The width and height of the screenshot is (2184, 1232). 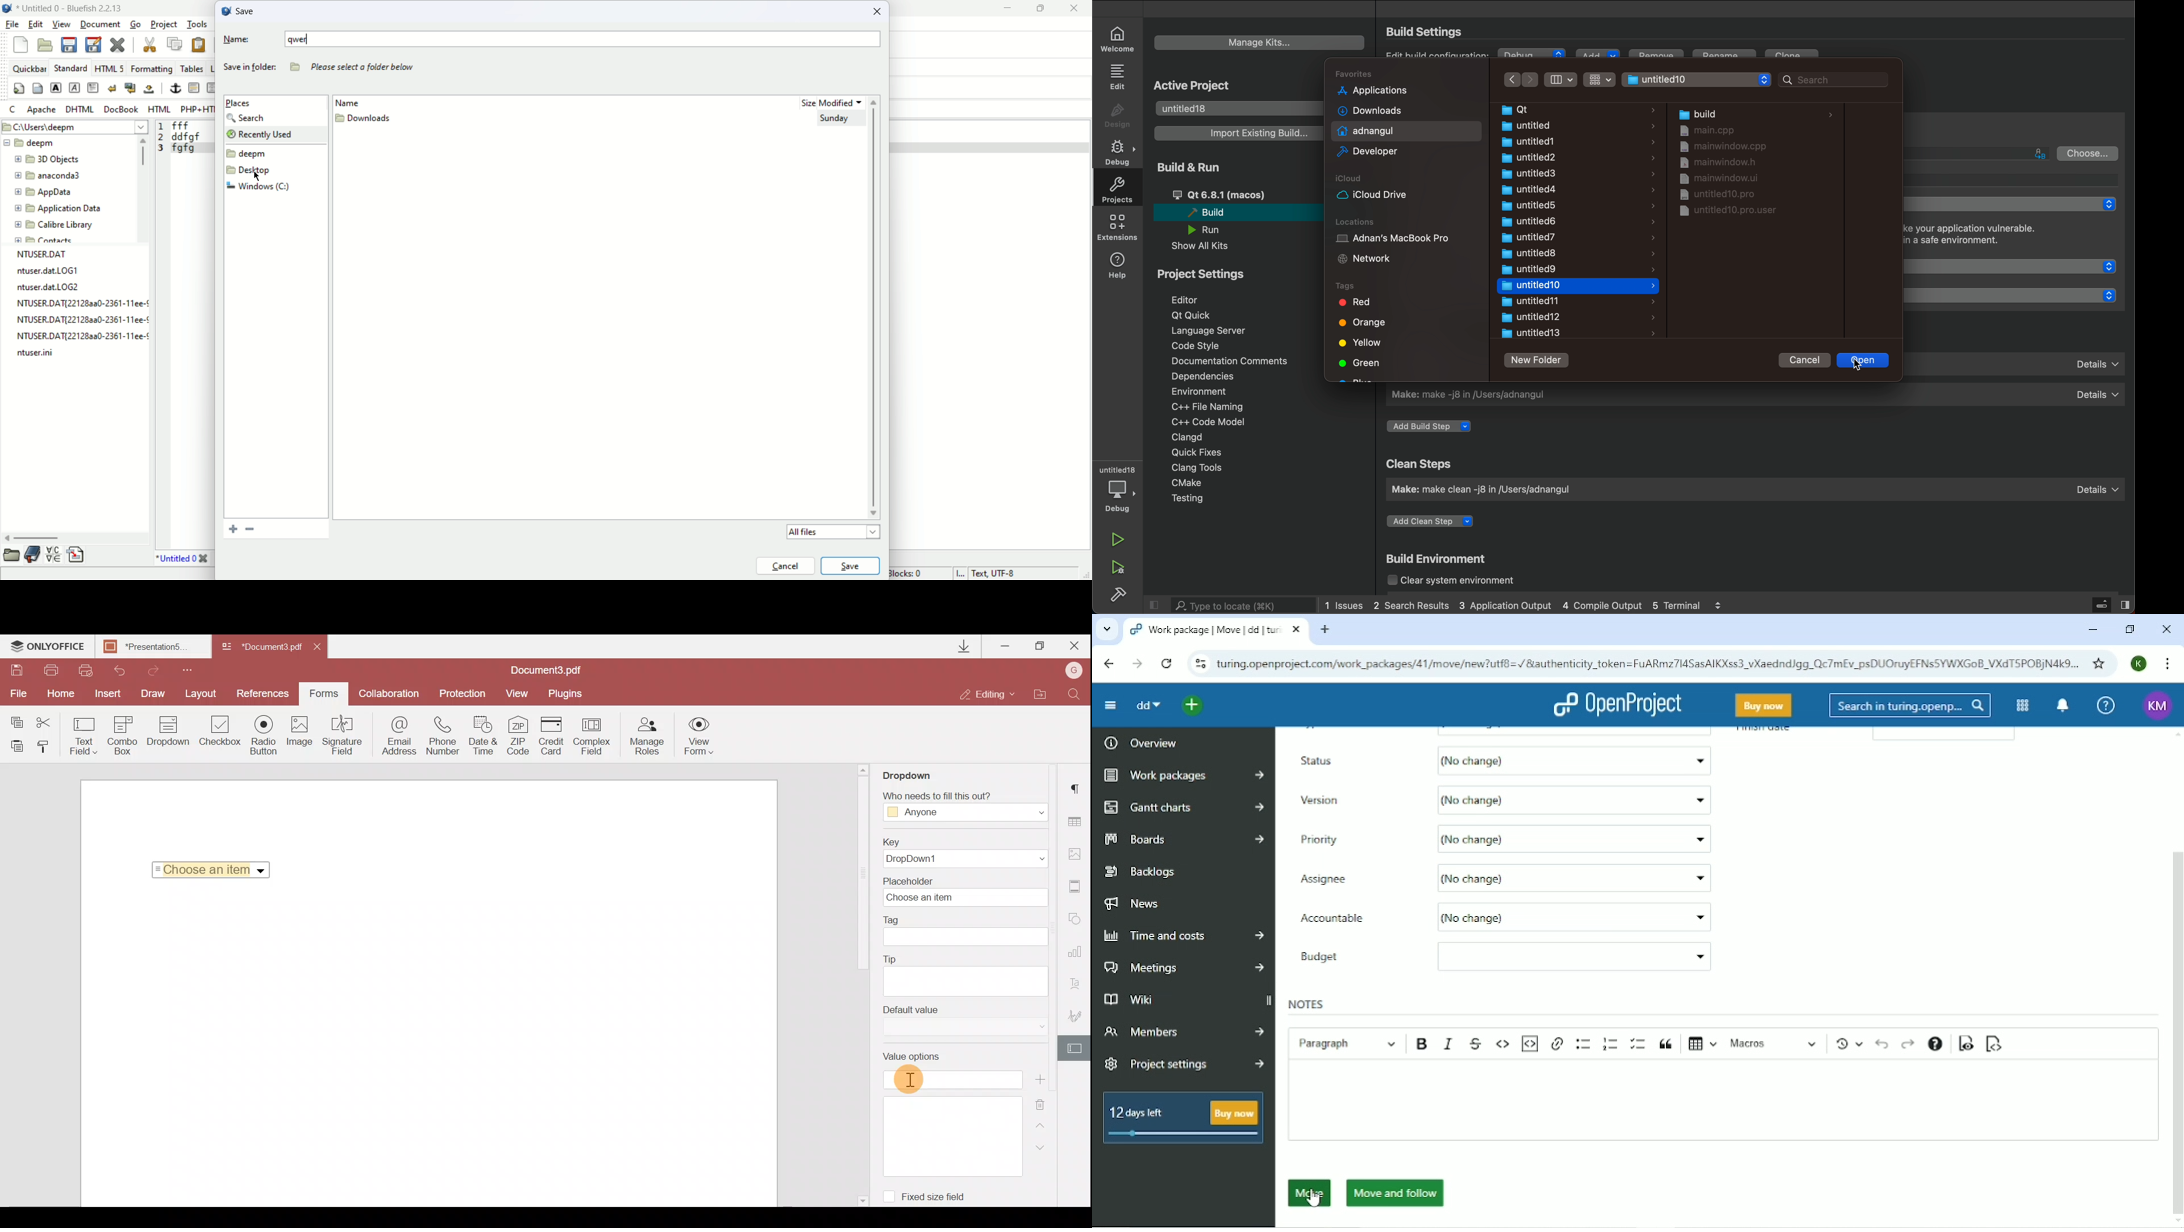 What do you see at coordinates (248, 154) in the screenshot?
I see `deepm` at bounding box center [248, 154].